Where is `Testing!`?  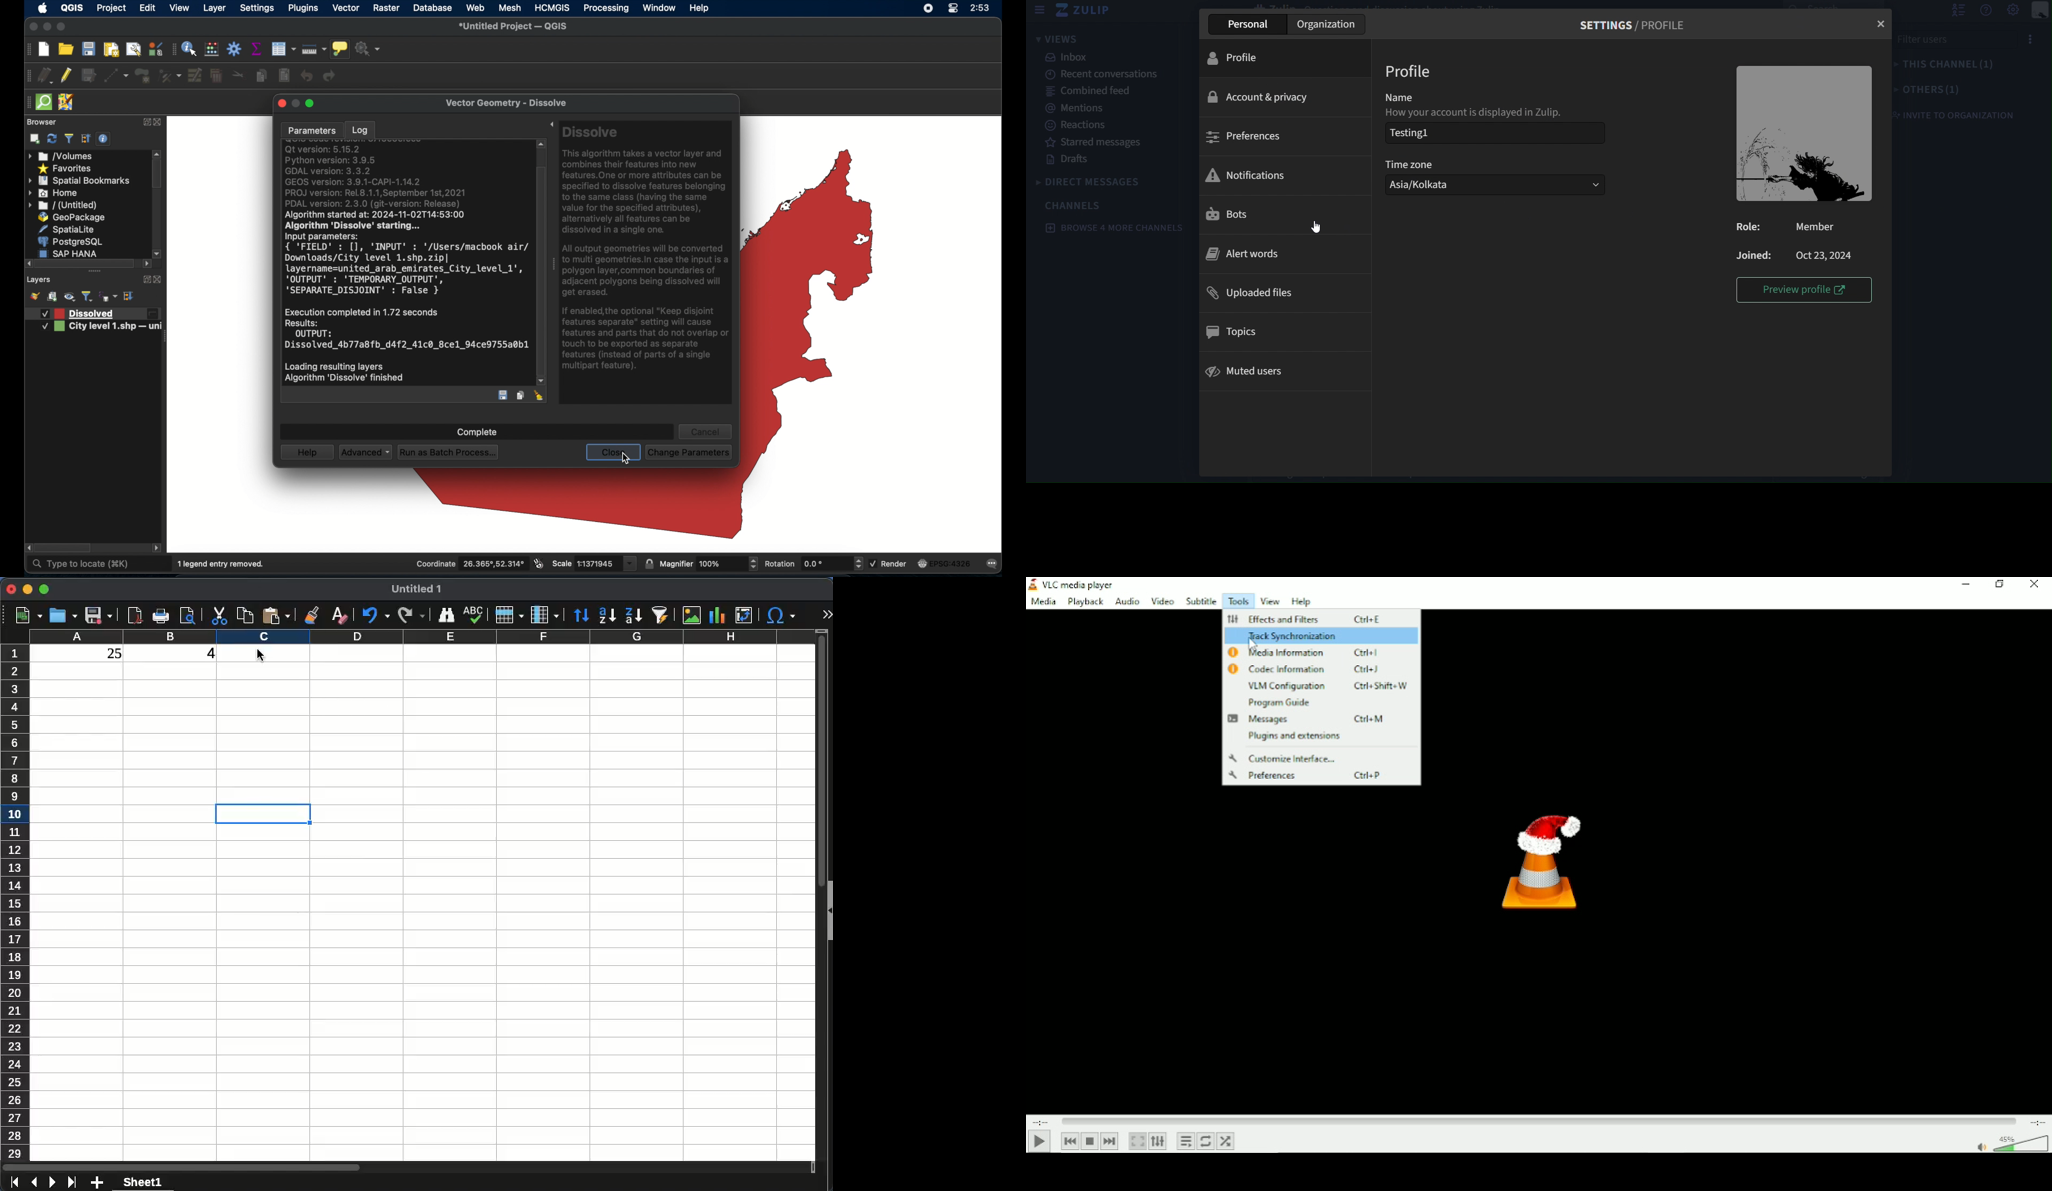
Testing! is located at coordinates (1499, 135).